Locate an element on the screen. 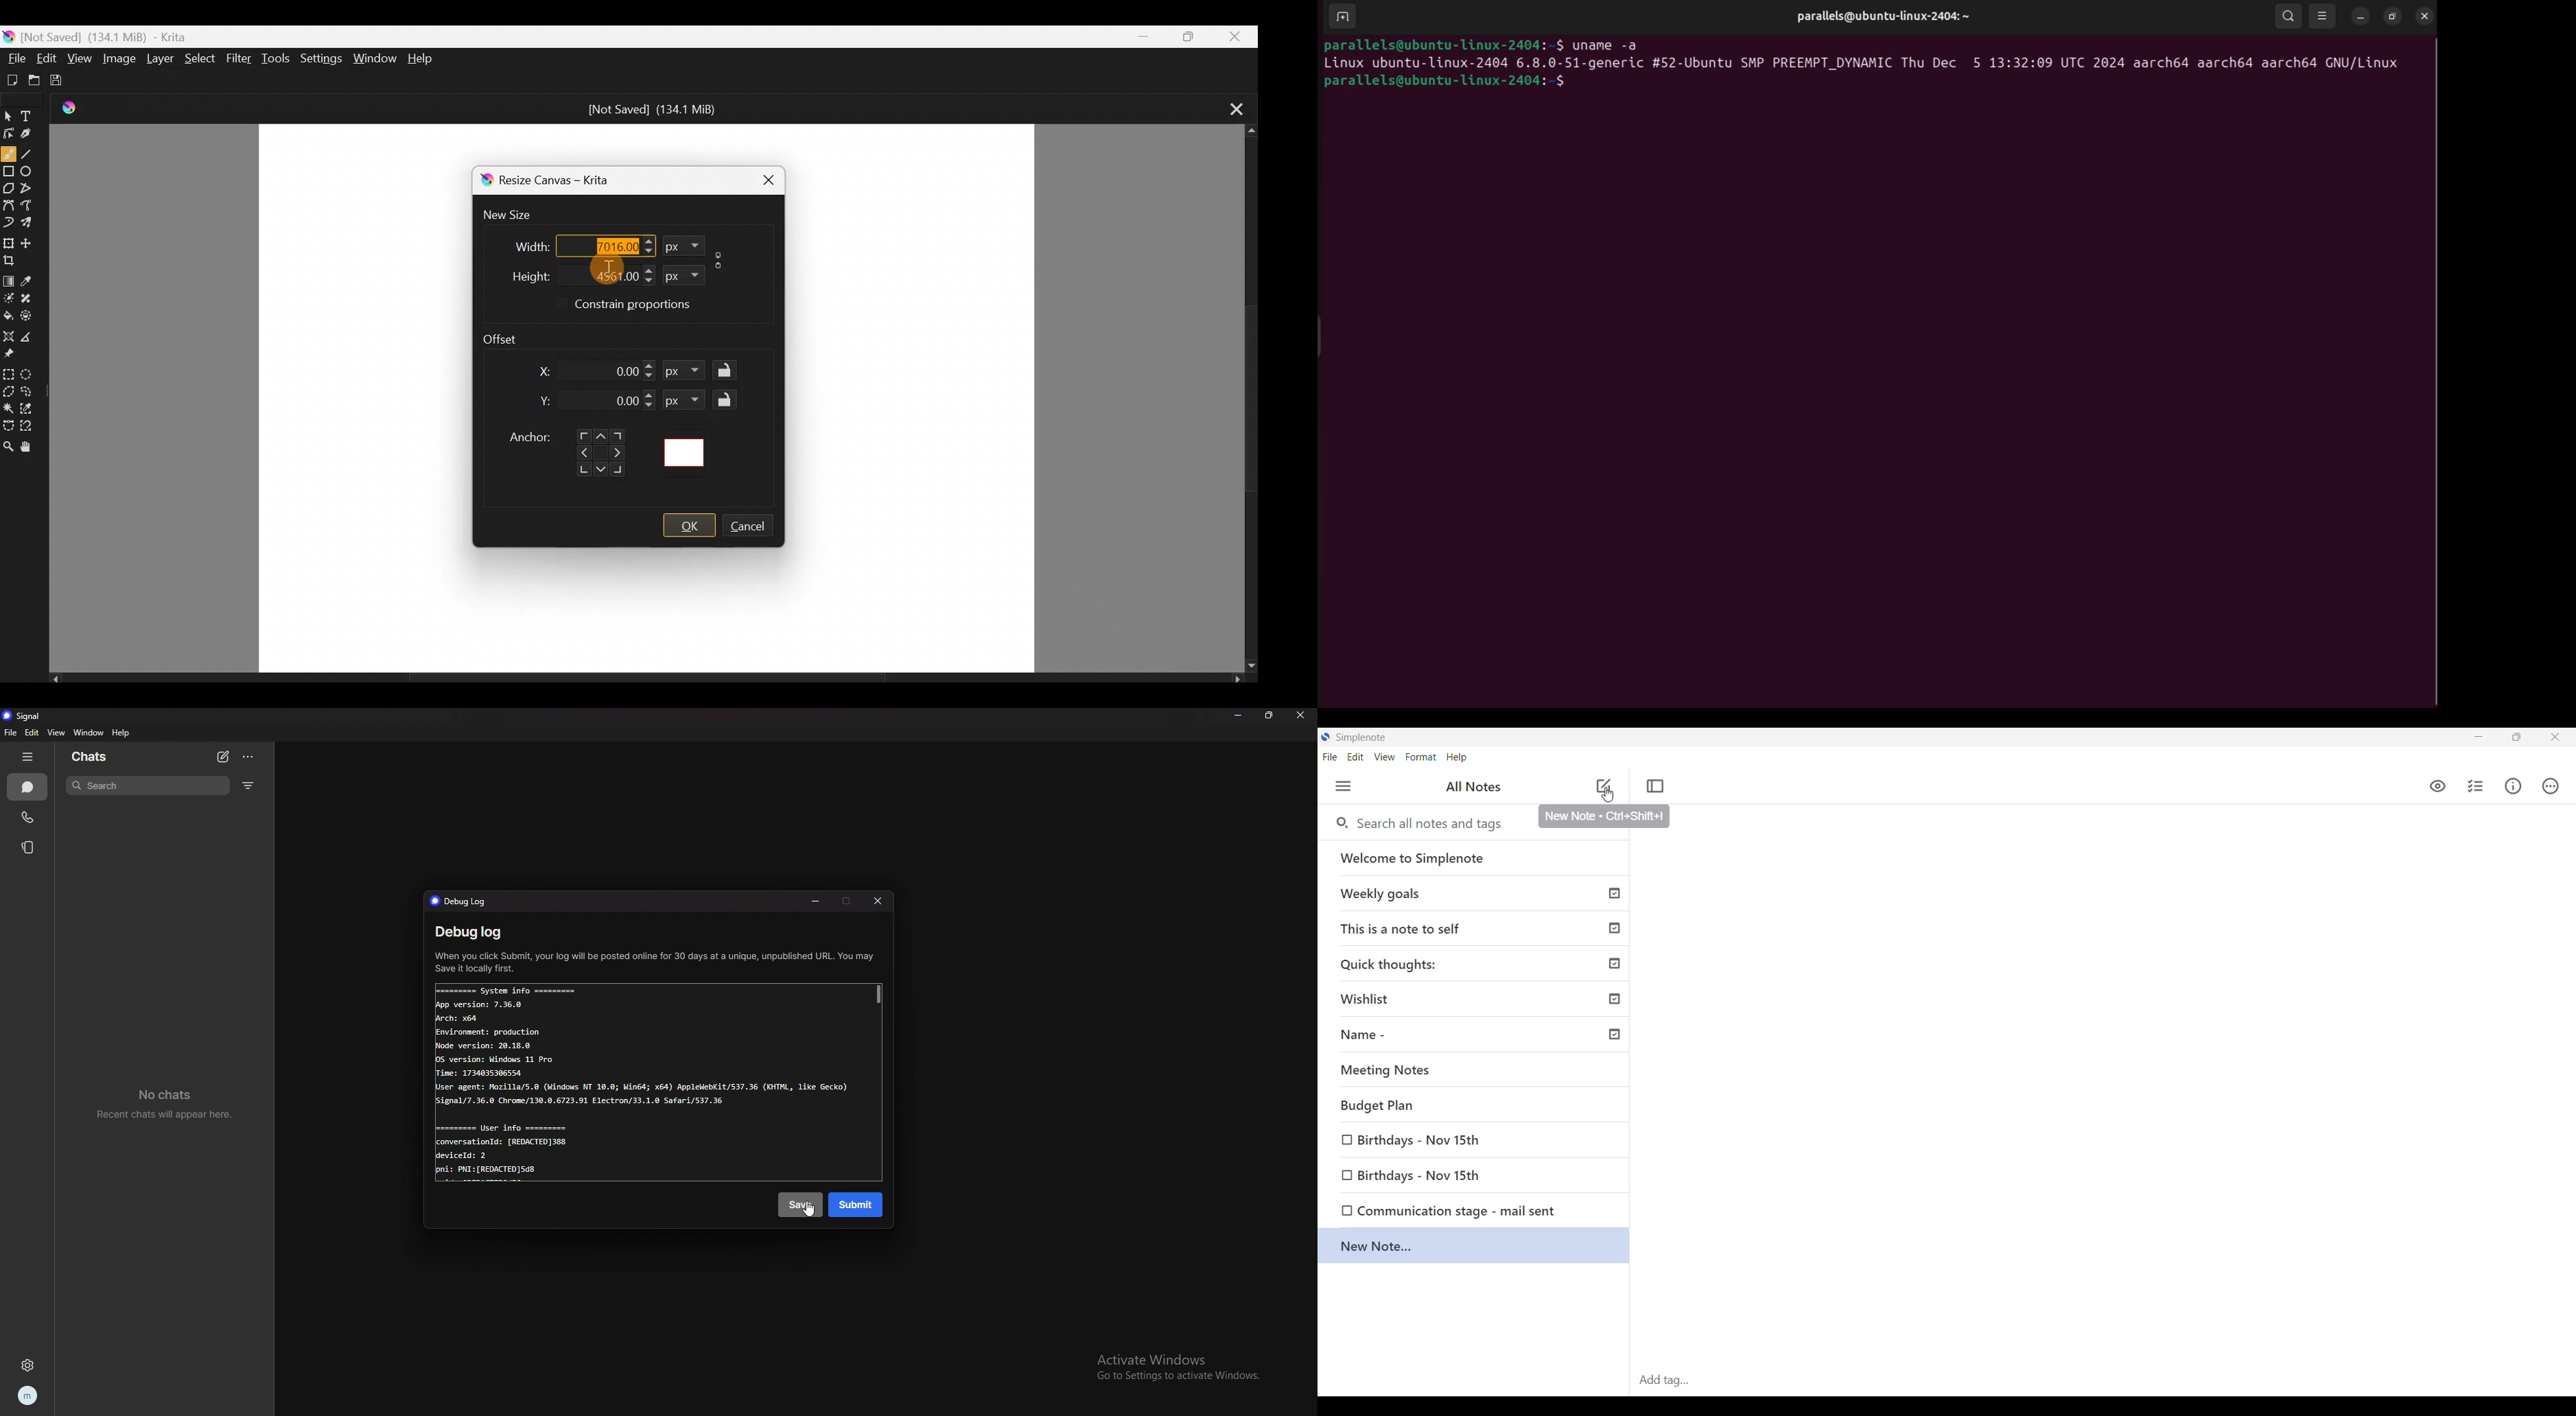  Close interface is located at coordinates (2556, 737).